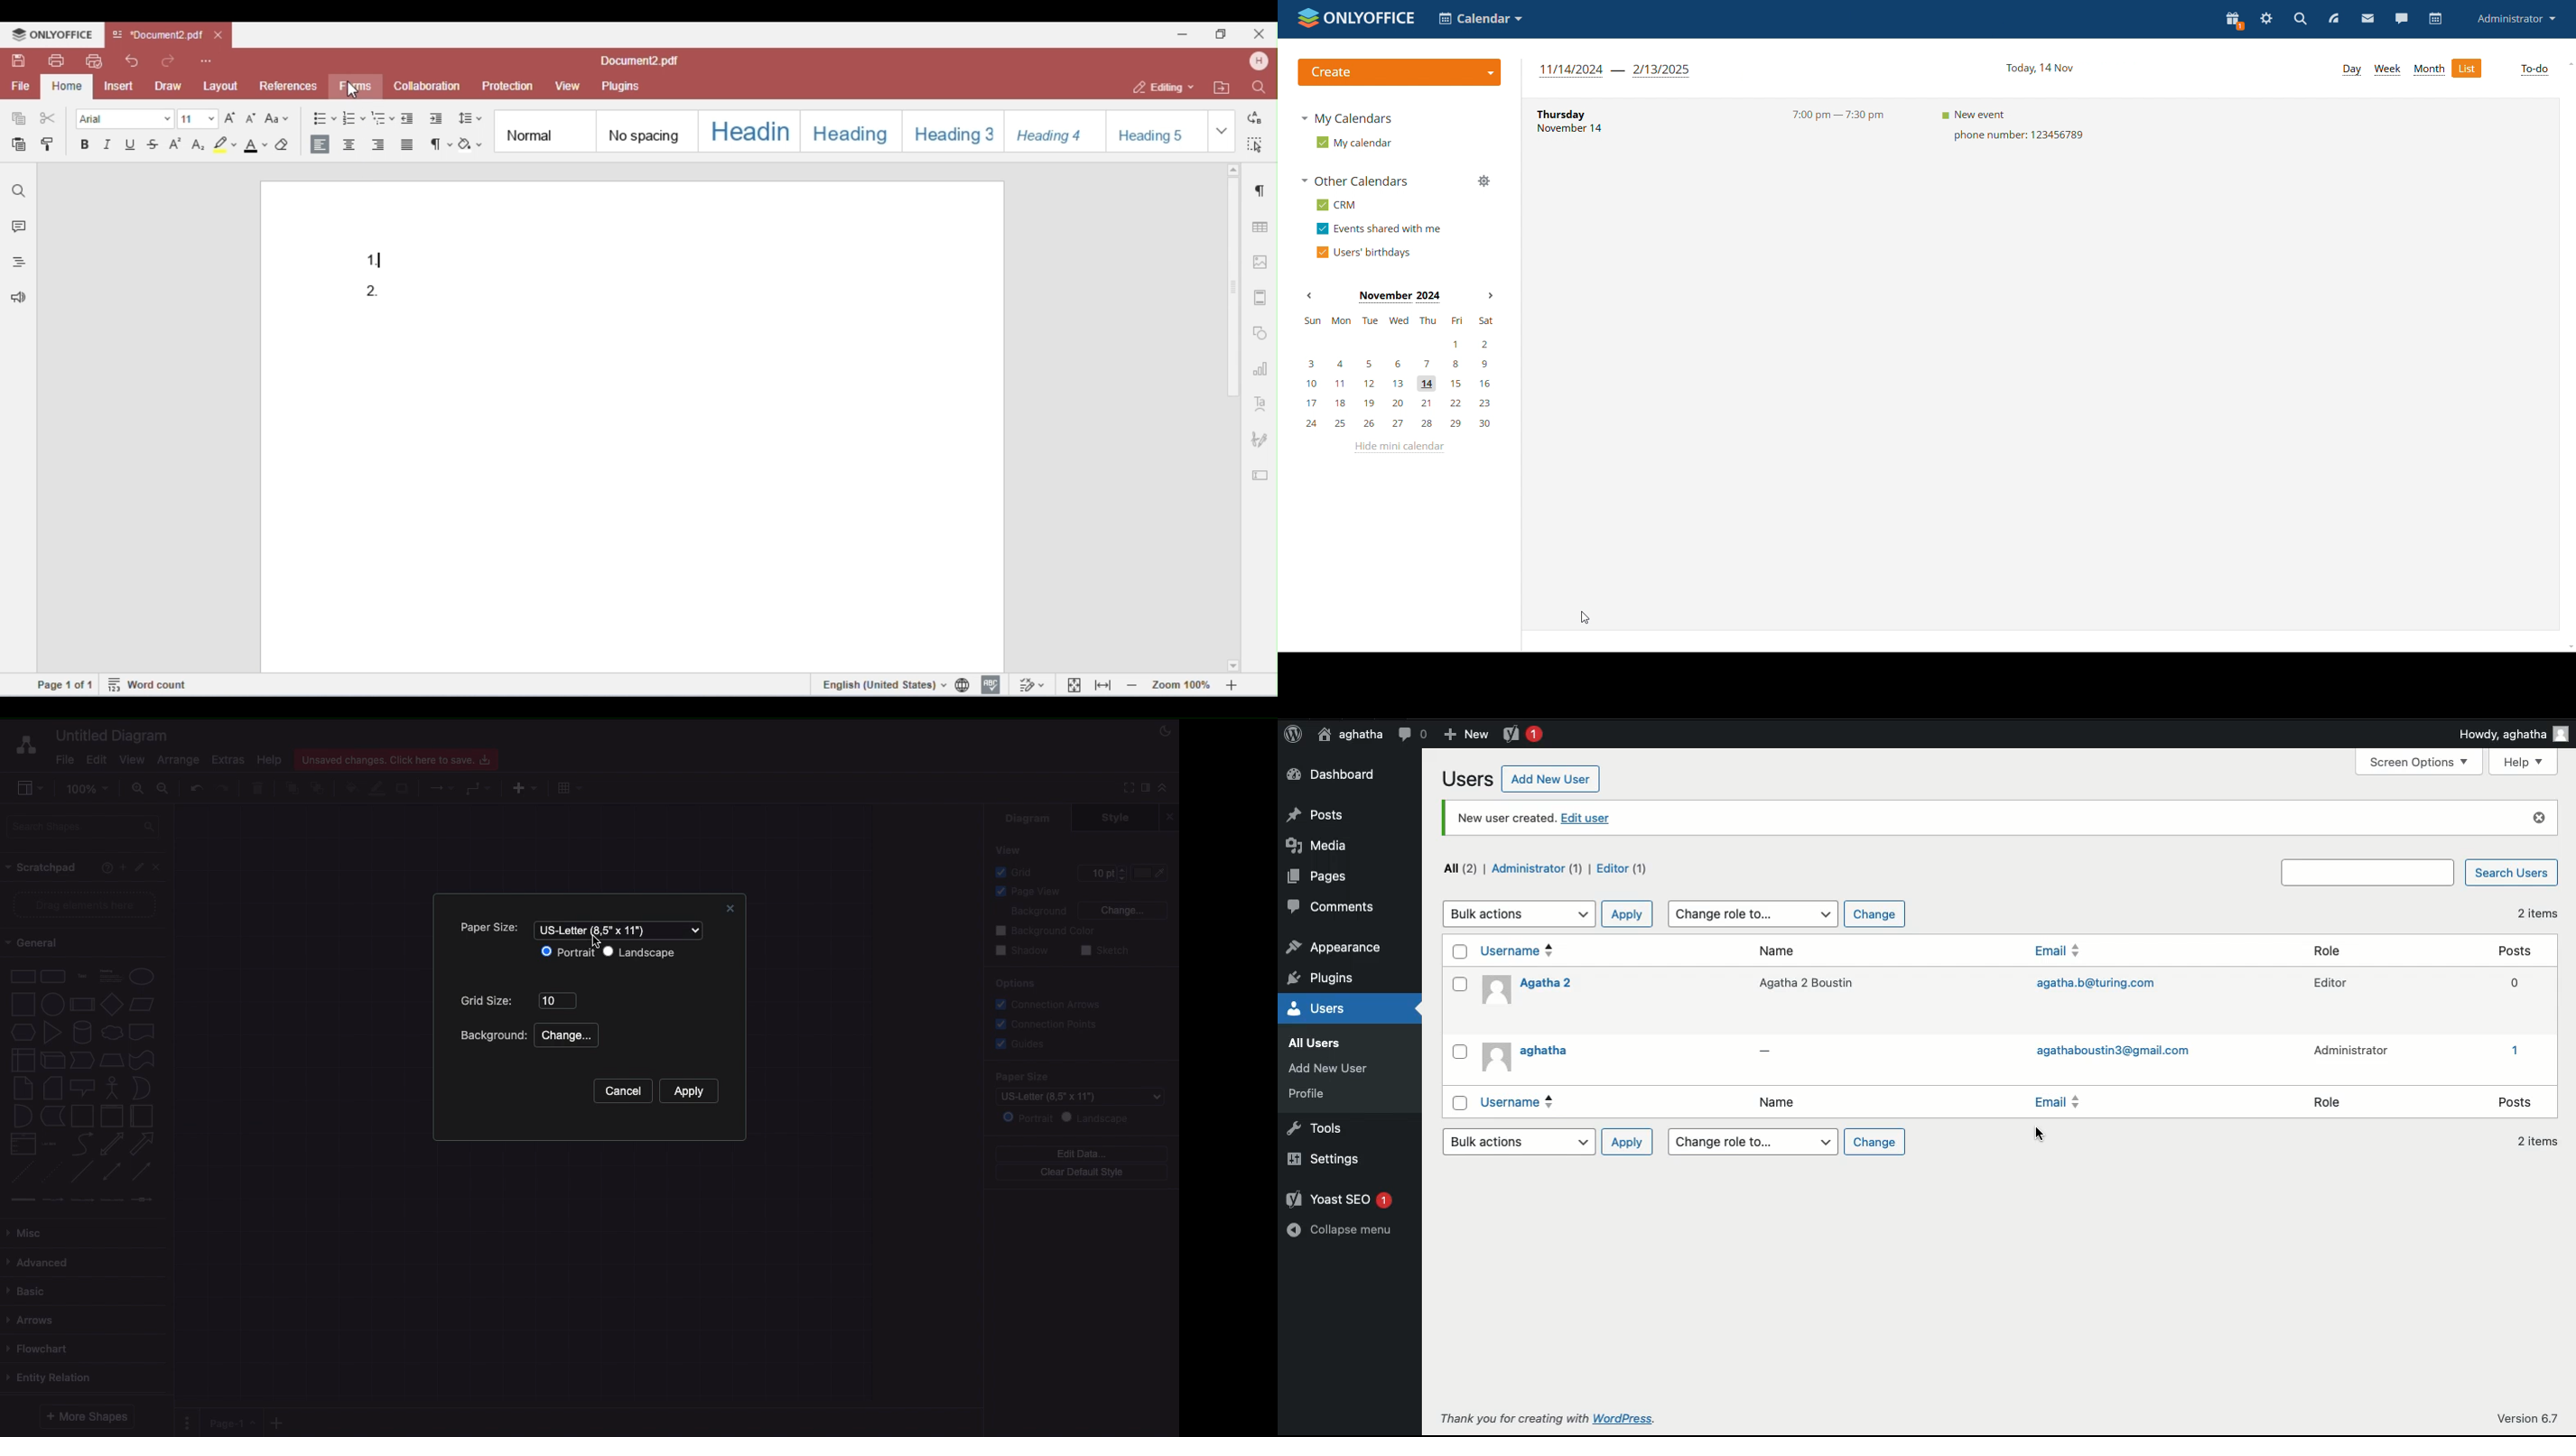 Image resolution: width=2576 pixels, height=1456 pixels. What do you see at coordinates (1517, 1141) in the screenshot?
I see `Bulk actions` at bounding box center [1517, 1141].